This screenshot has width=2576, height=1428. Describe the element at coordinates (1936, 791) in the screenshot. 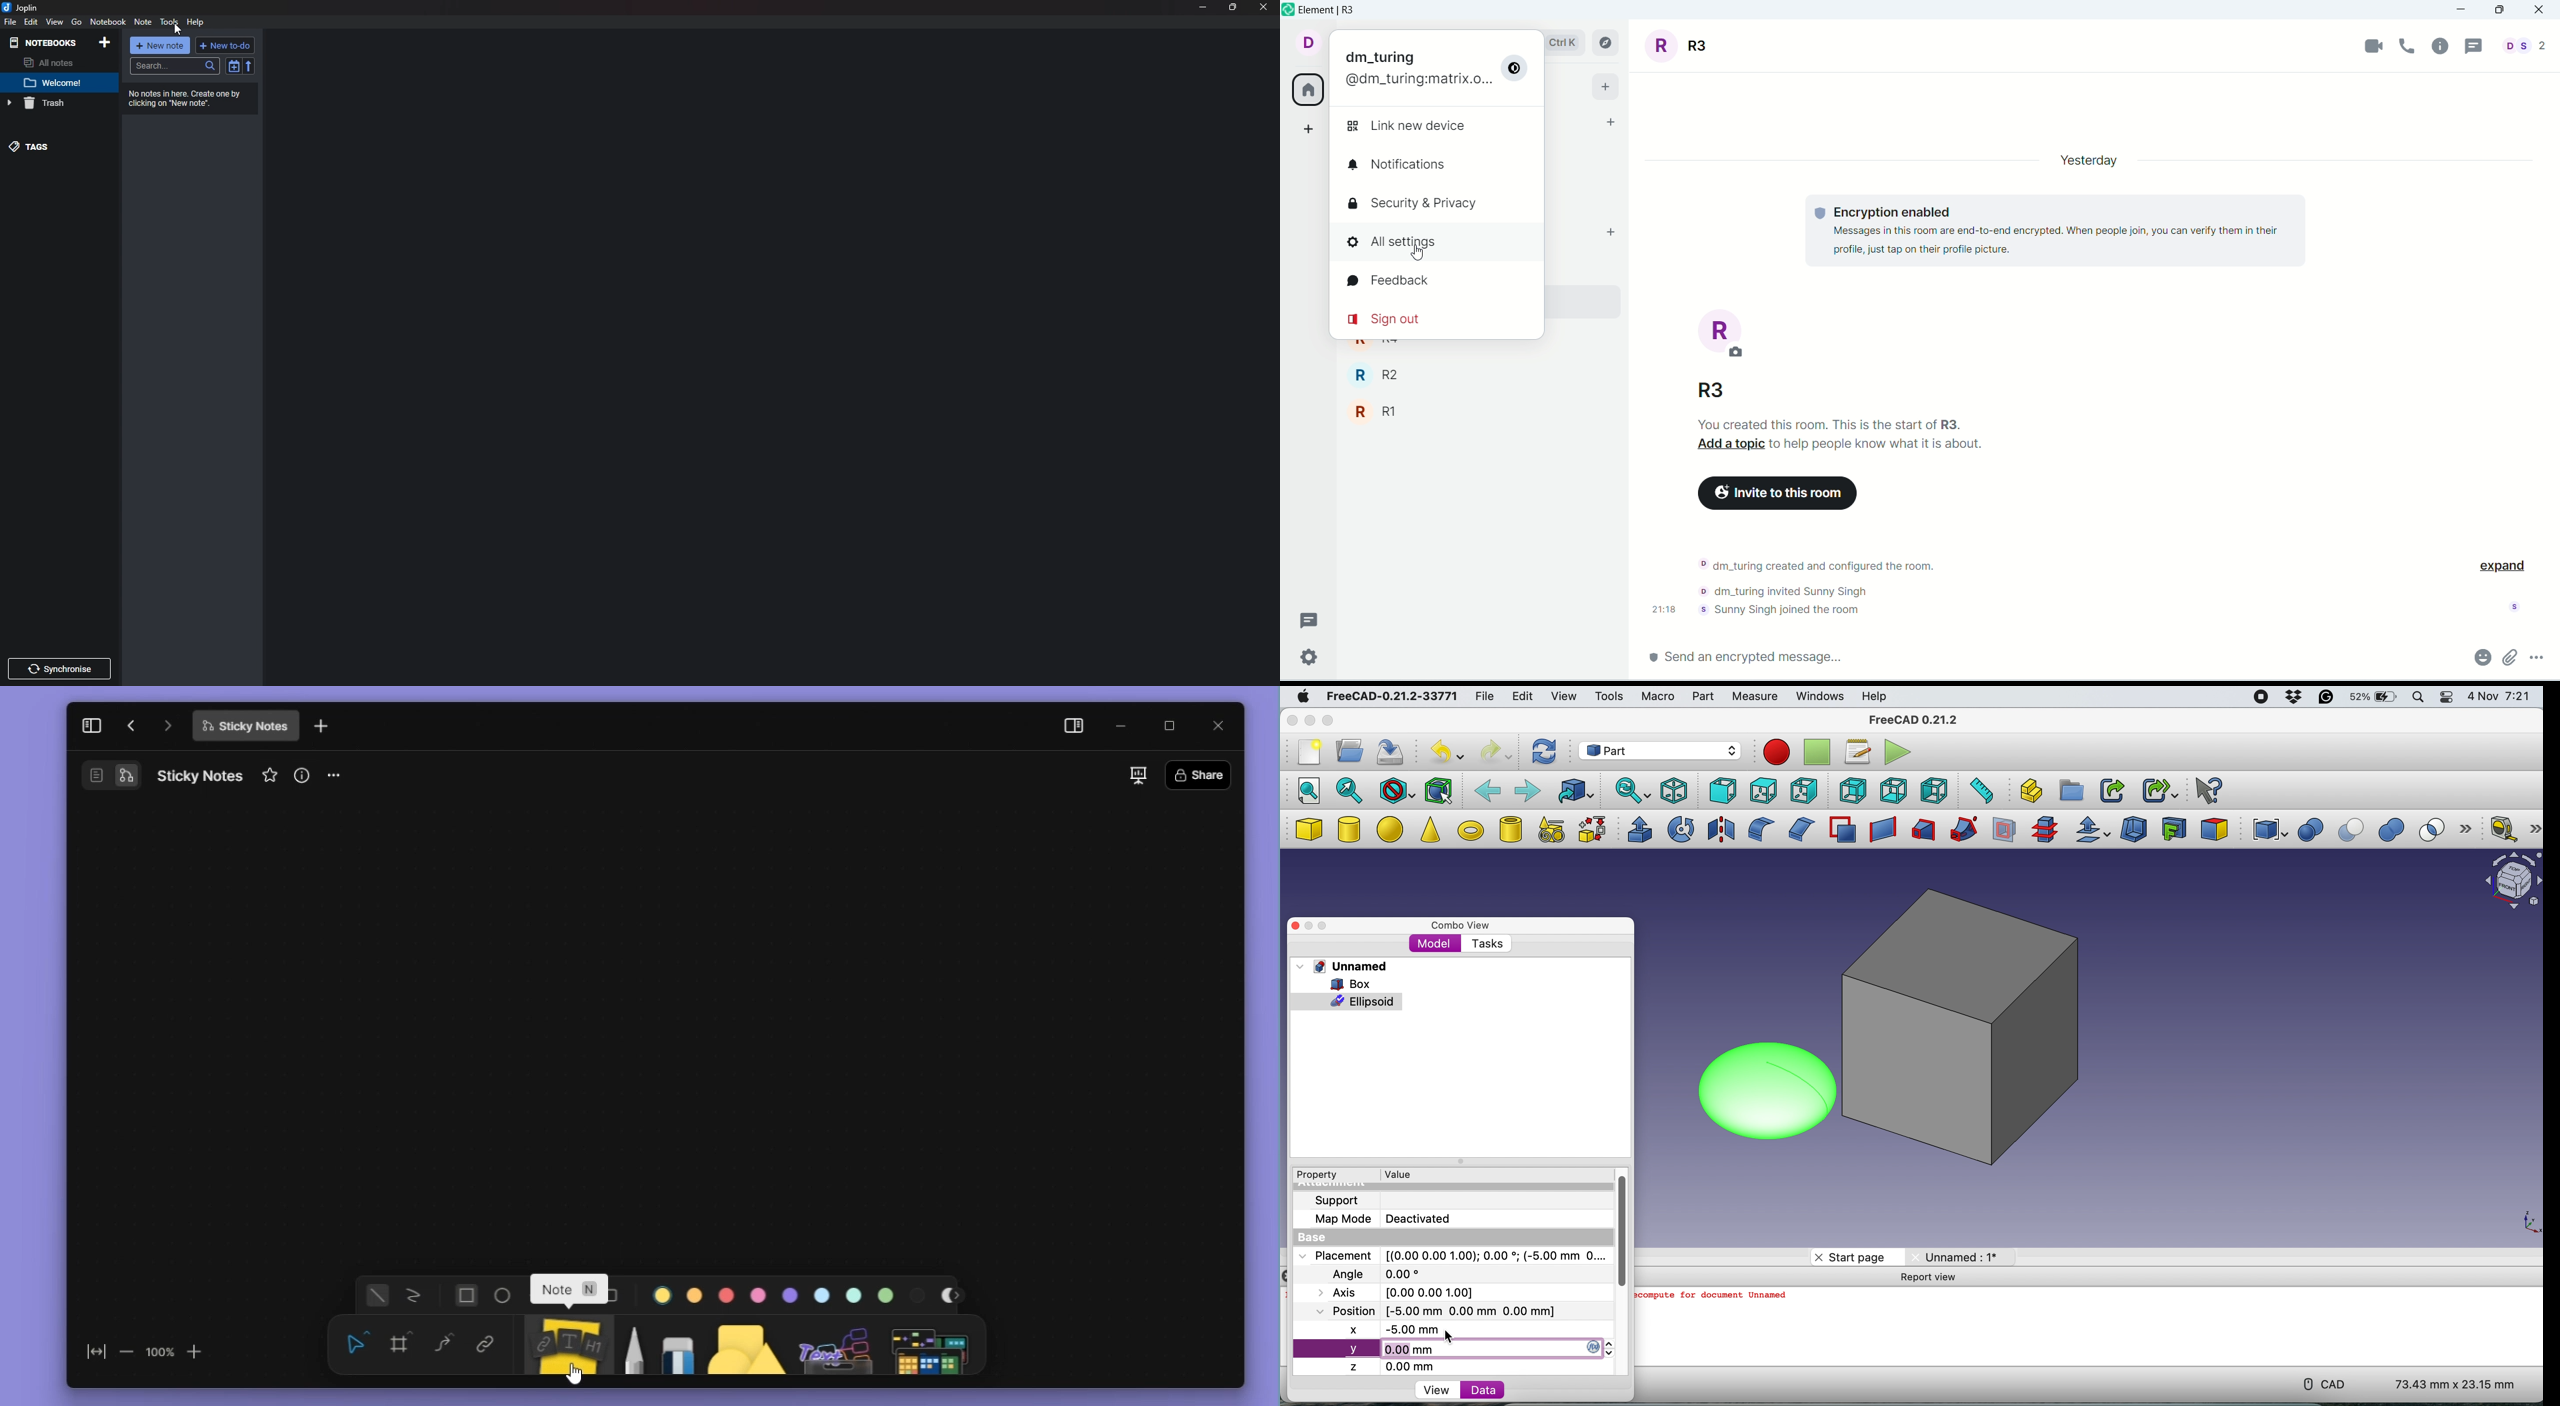

I see `left` at that location.